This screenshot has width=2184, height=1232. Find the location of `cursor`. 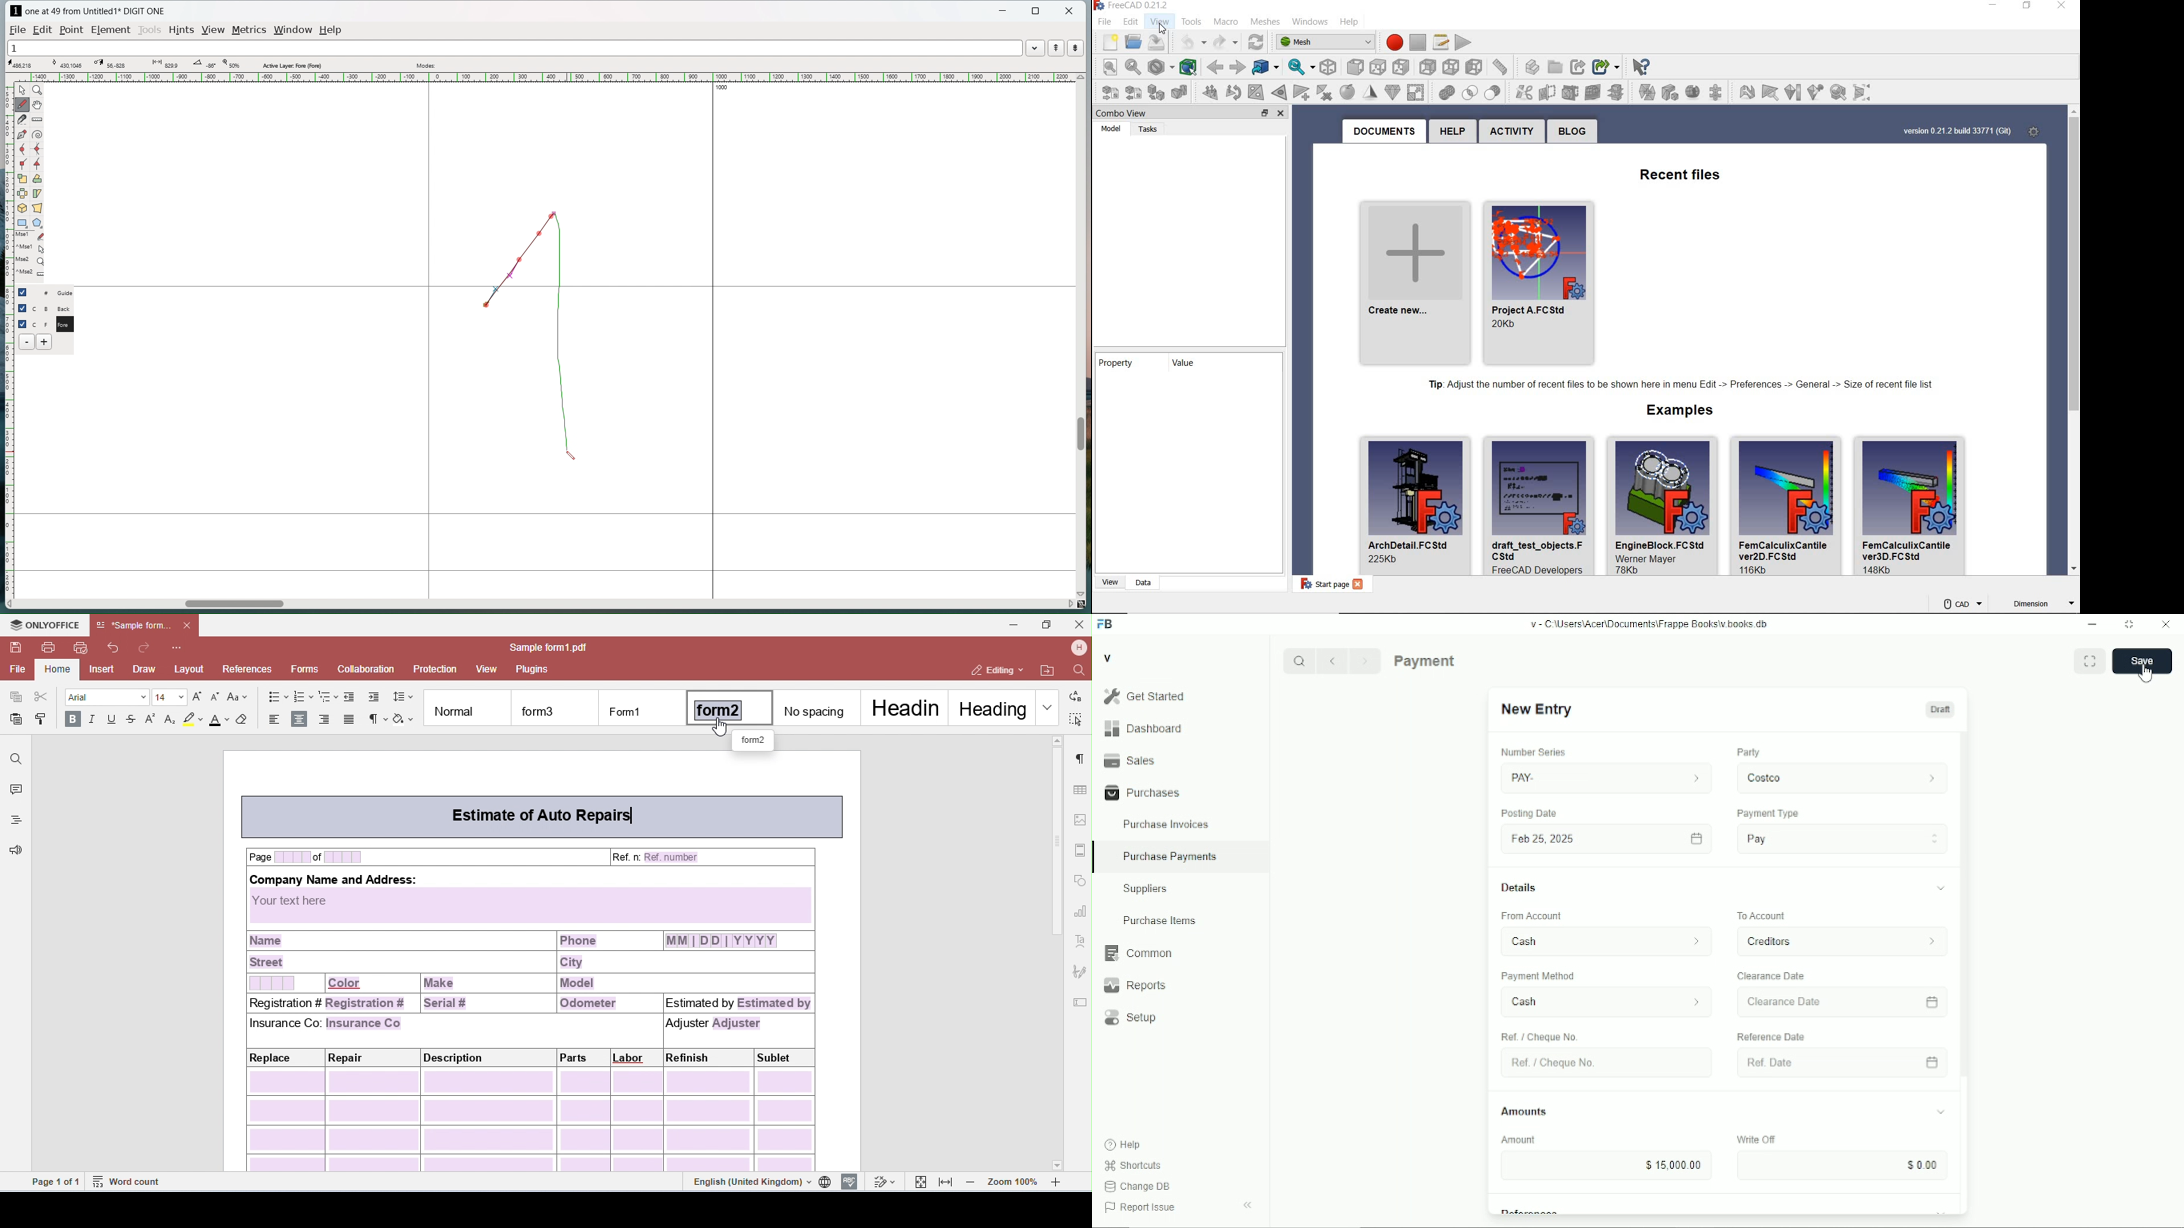

cursor is located at coordinates (1162, 28).